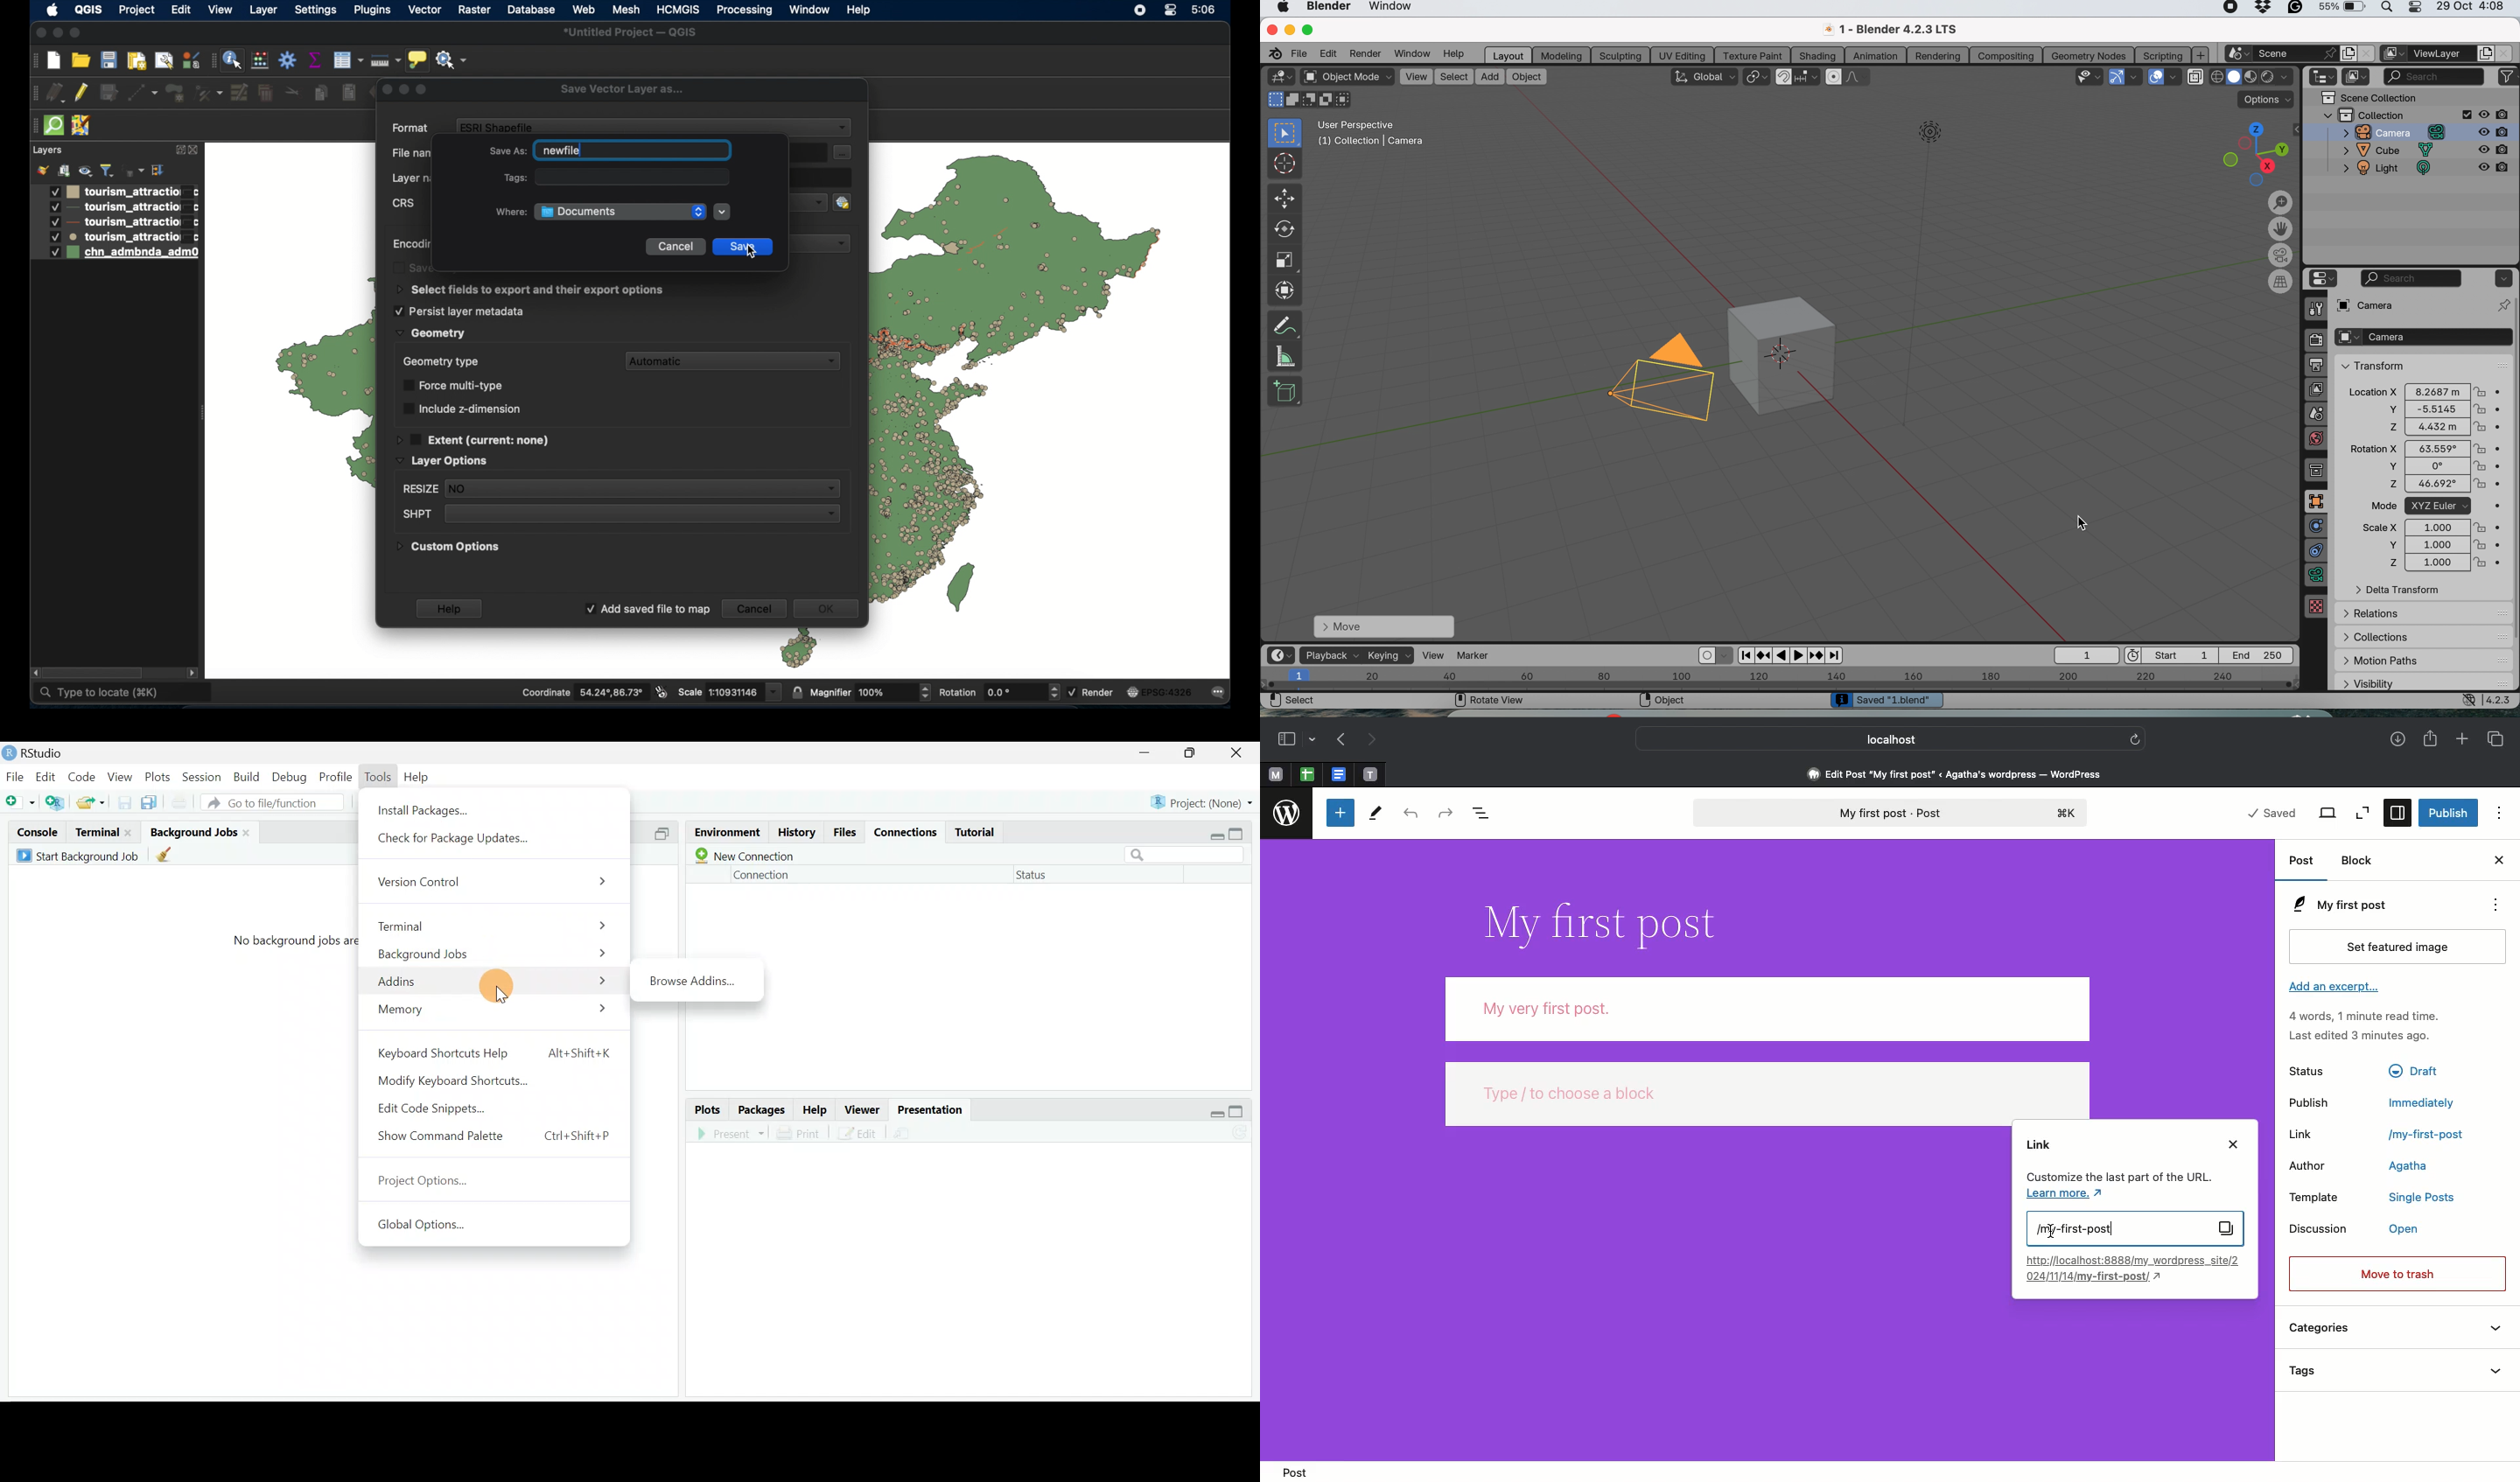 The height and width of the screenshot is (1484, 2520). What do you see at coordinates (415, 179) in the screenshot?
I see `layer name` at bounding box center [415, 179].